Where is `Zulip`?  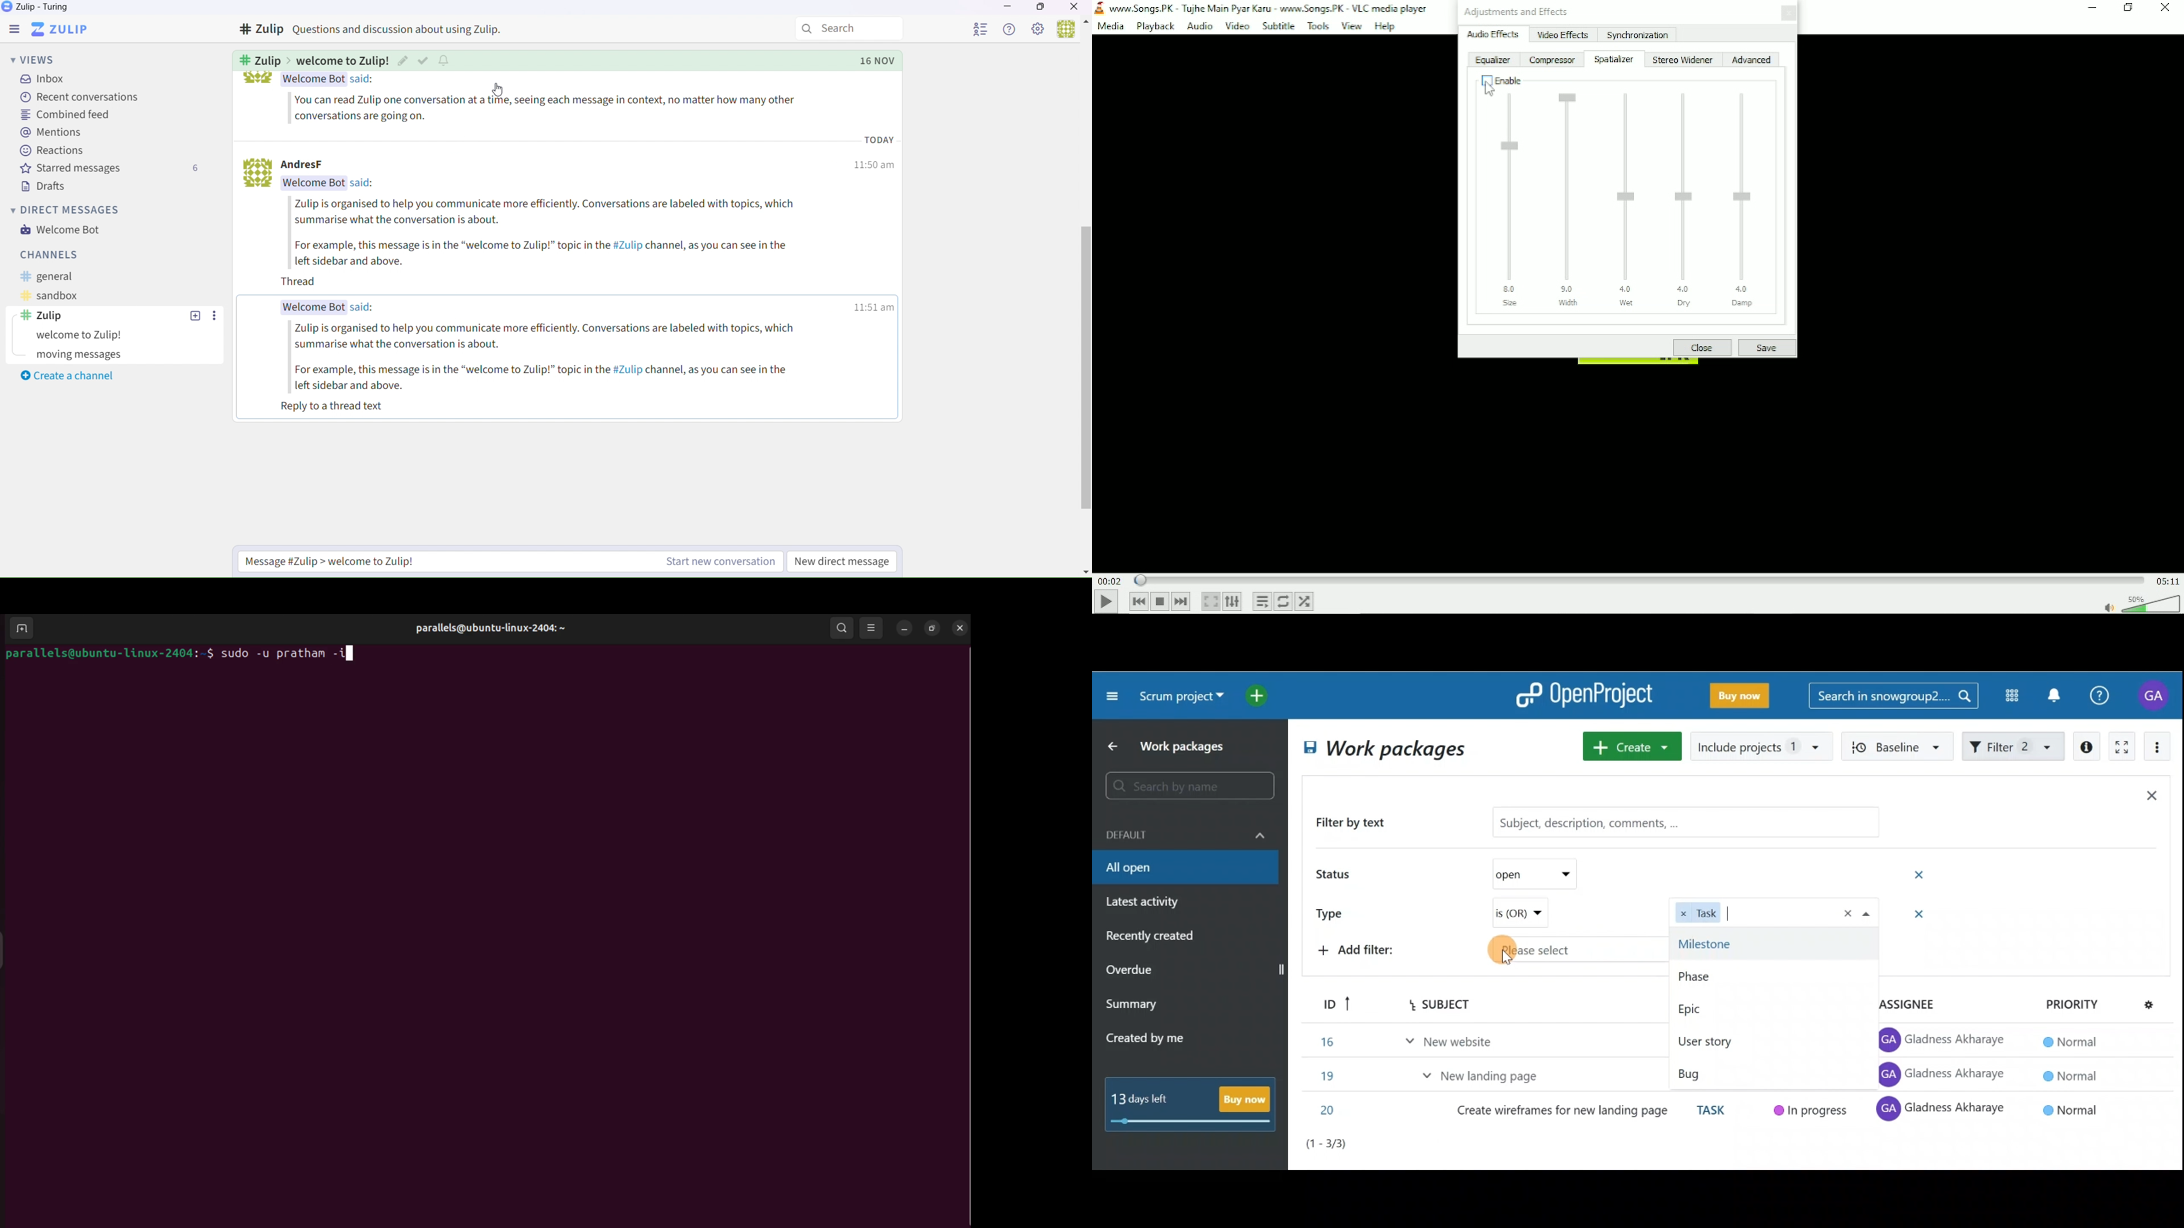 Zulip is located at coordinates (69, 355).